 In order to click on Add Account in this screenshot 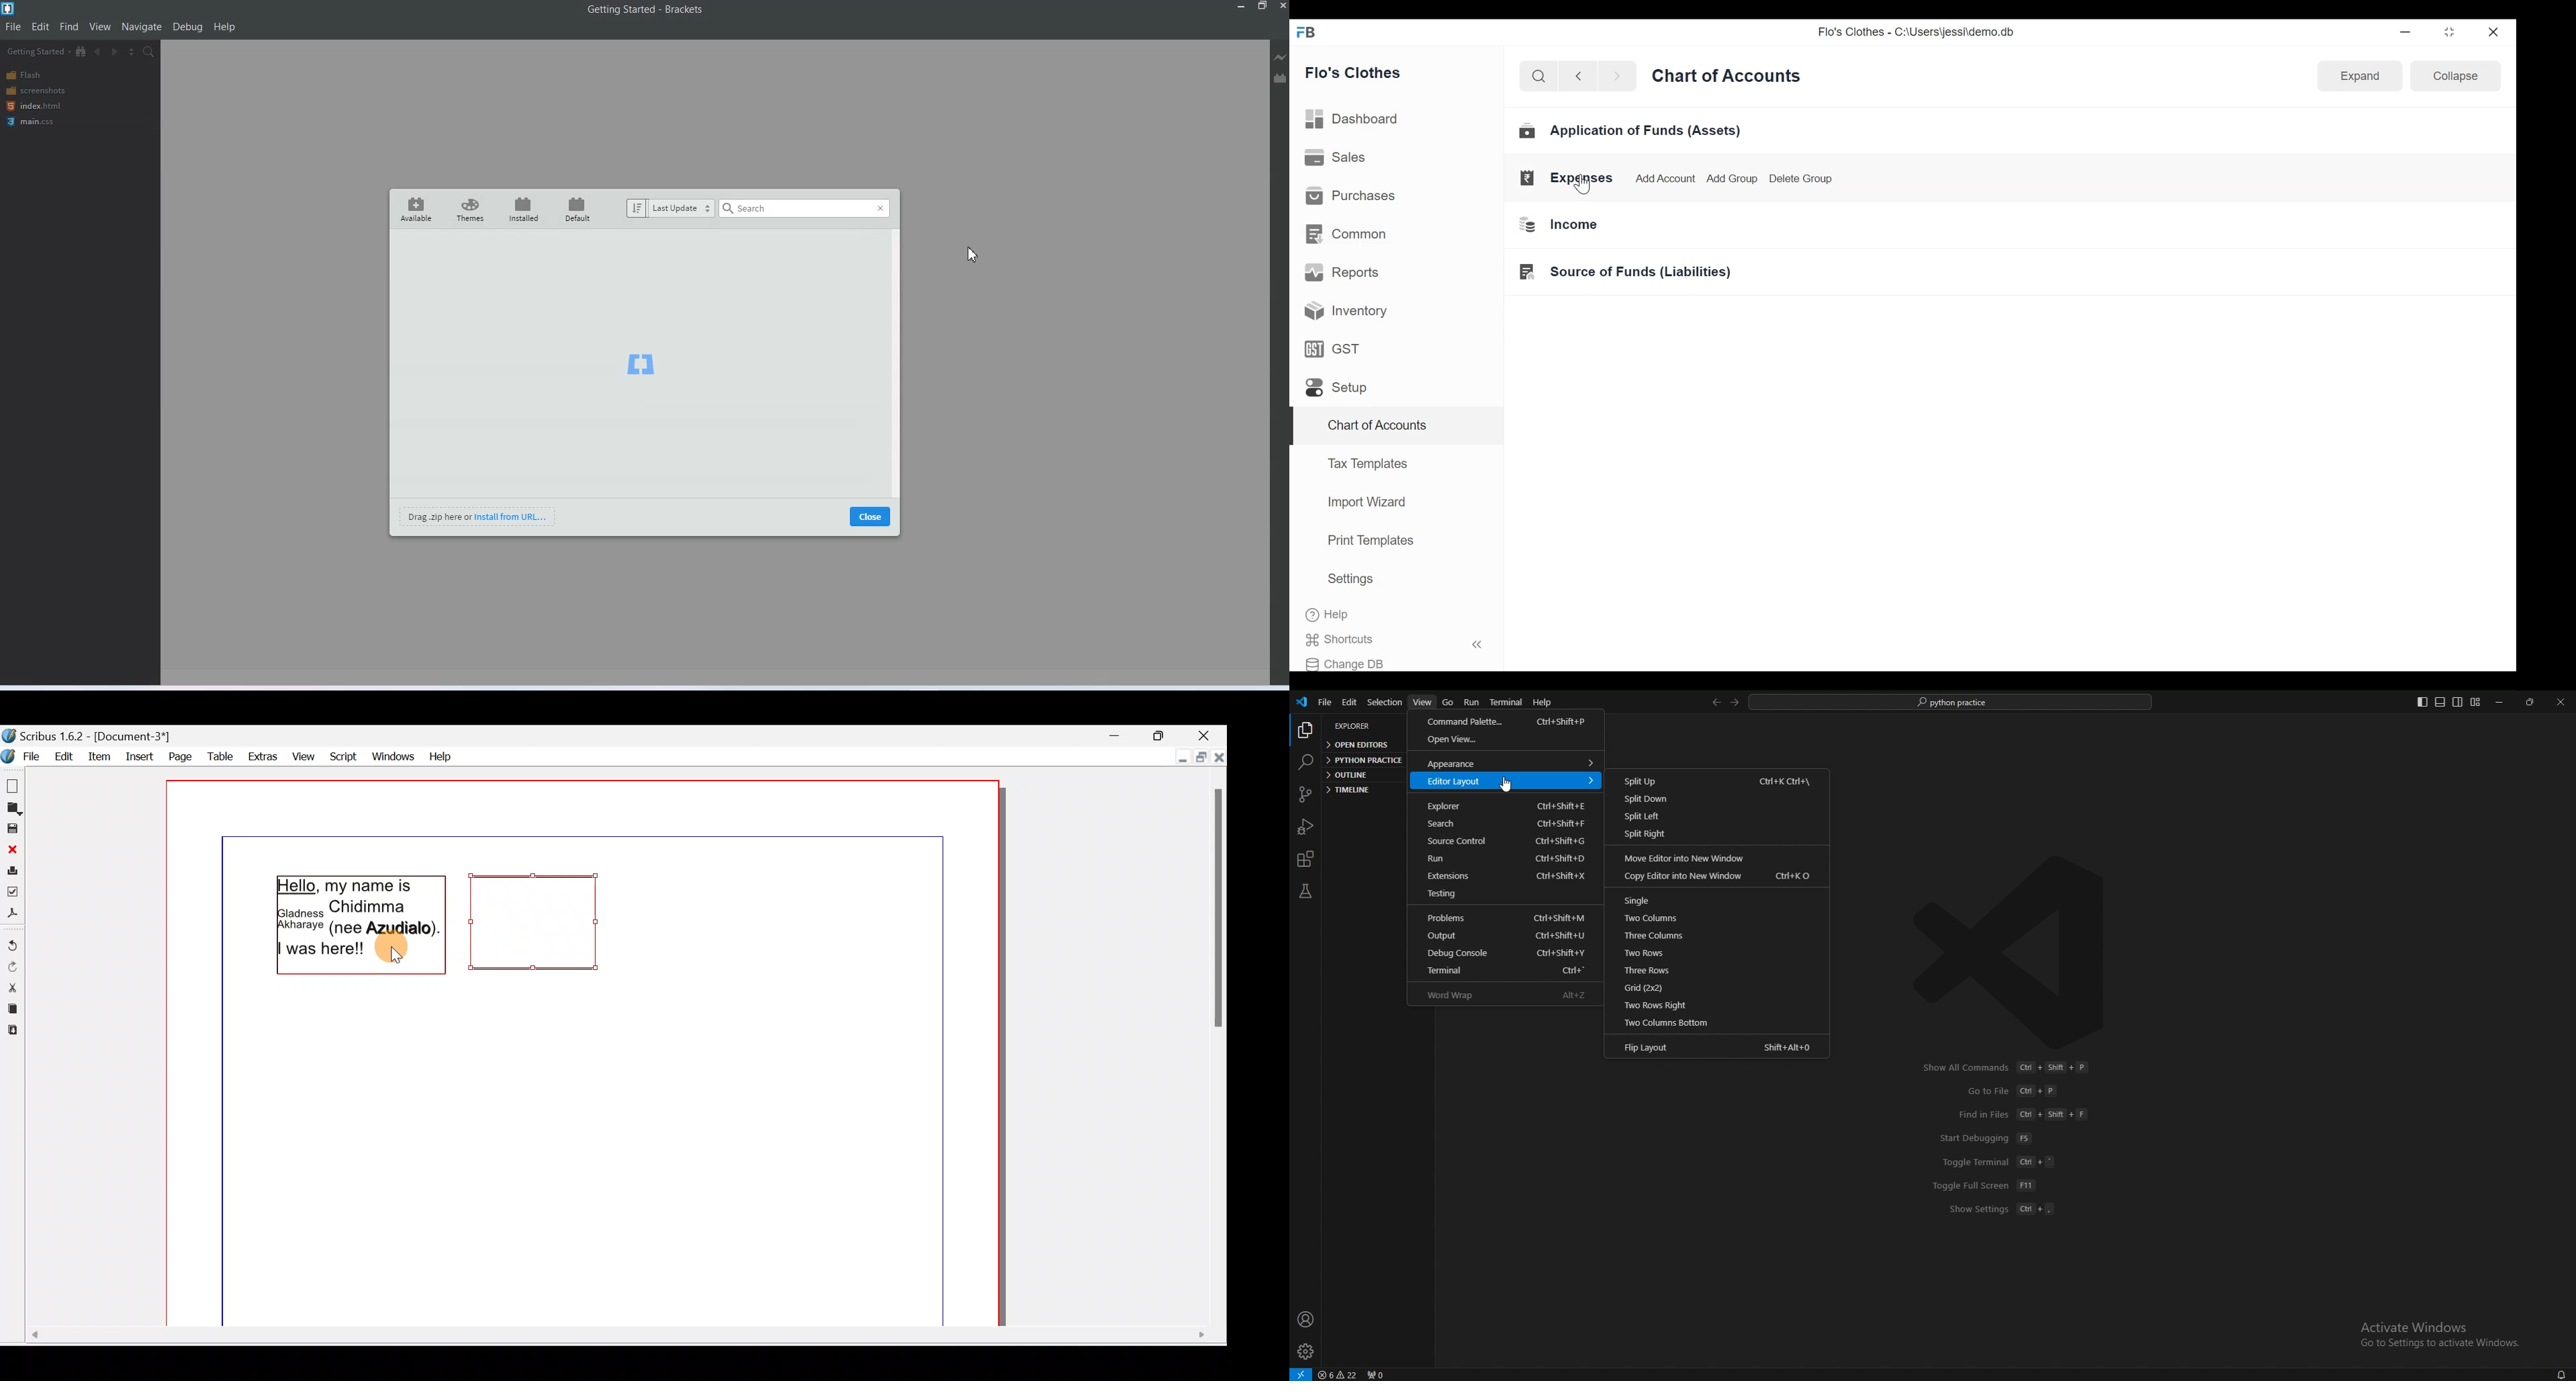, I will do `click(1666, 180)`.